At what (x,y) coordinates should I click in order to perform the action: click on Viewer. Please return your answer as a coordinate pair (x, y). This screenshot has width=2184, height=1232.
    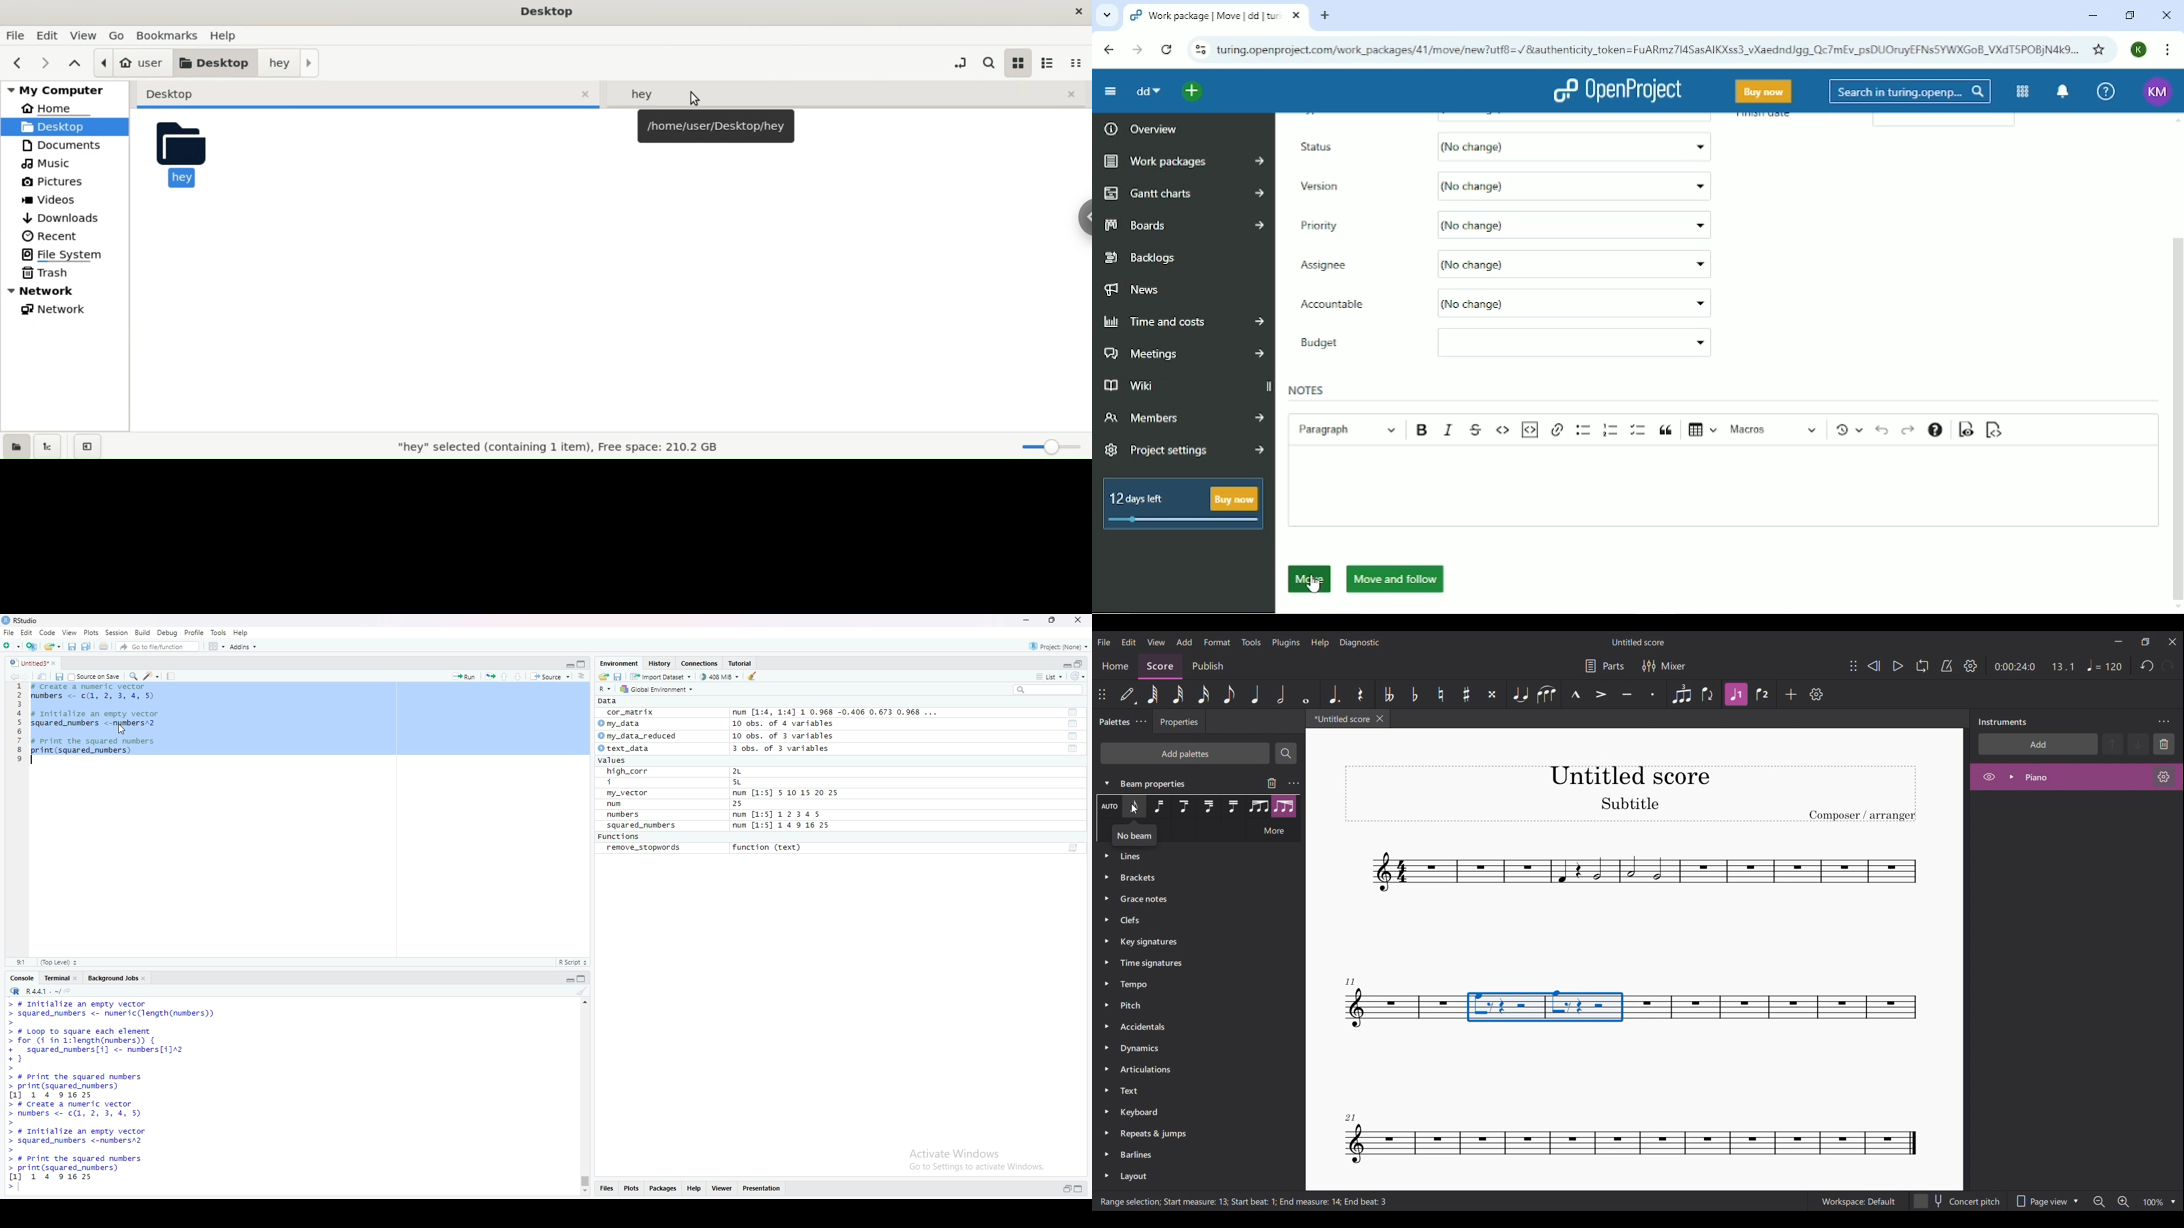
    Looking at the image, I should click on (722, 1190).